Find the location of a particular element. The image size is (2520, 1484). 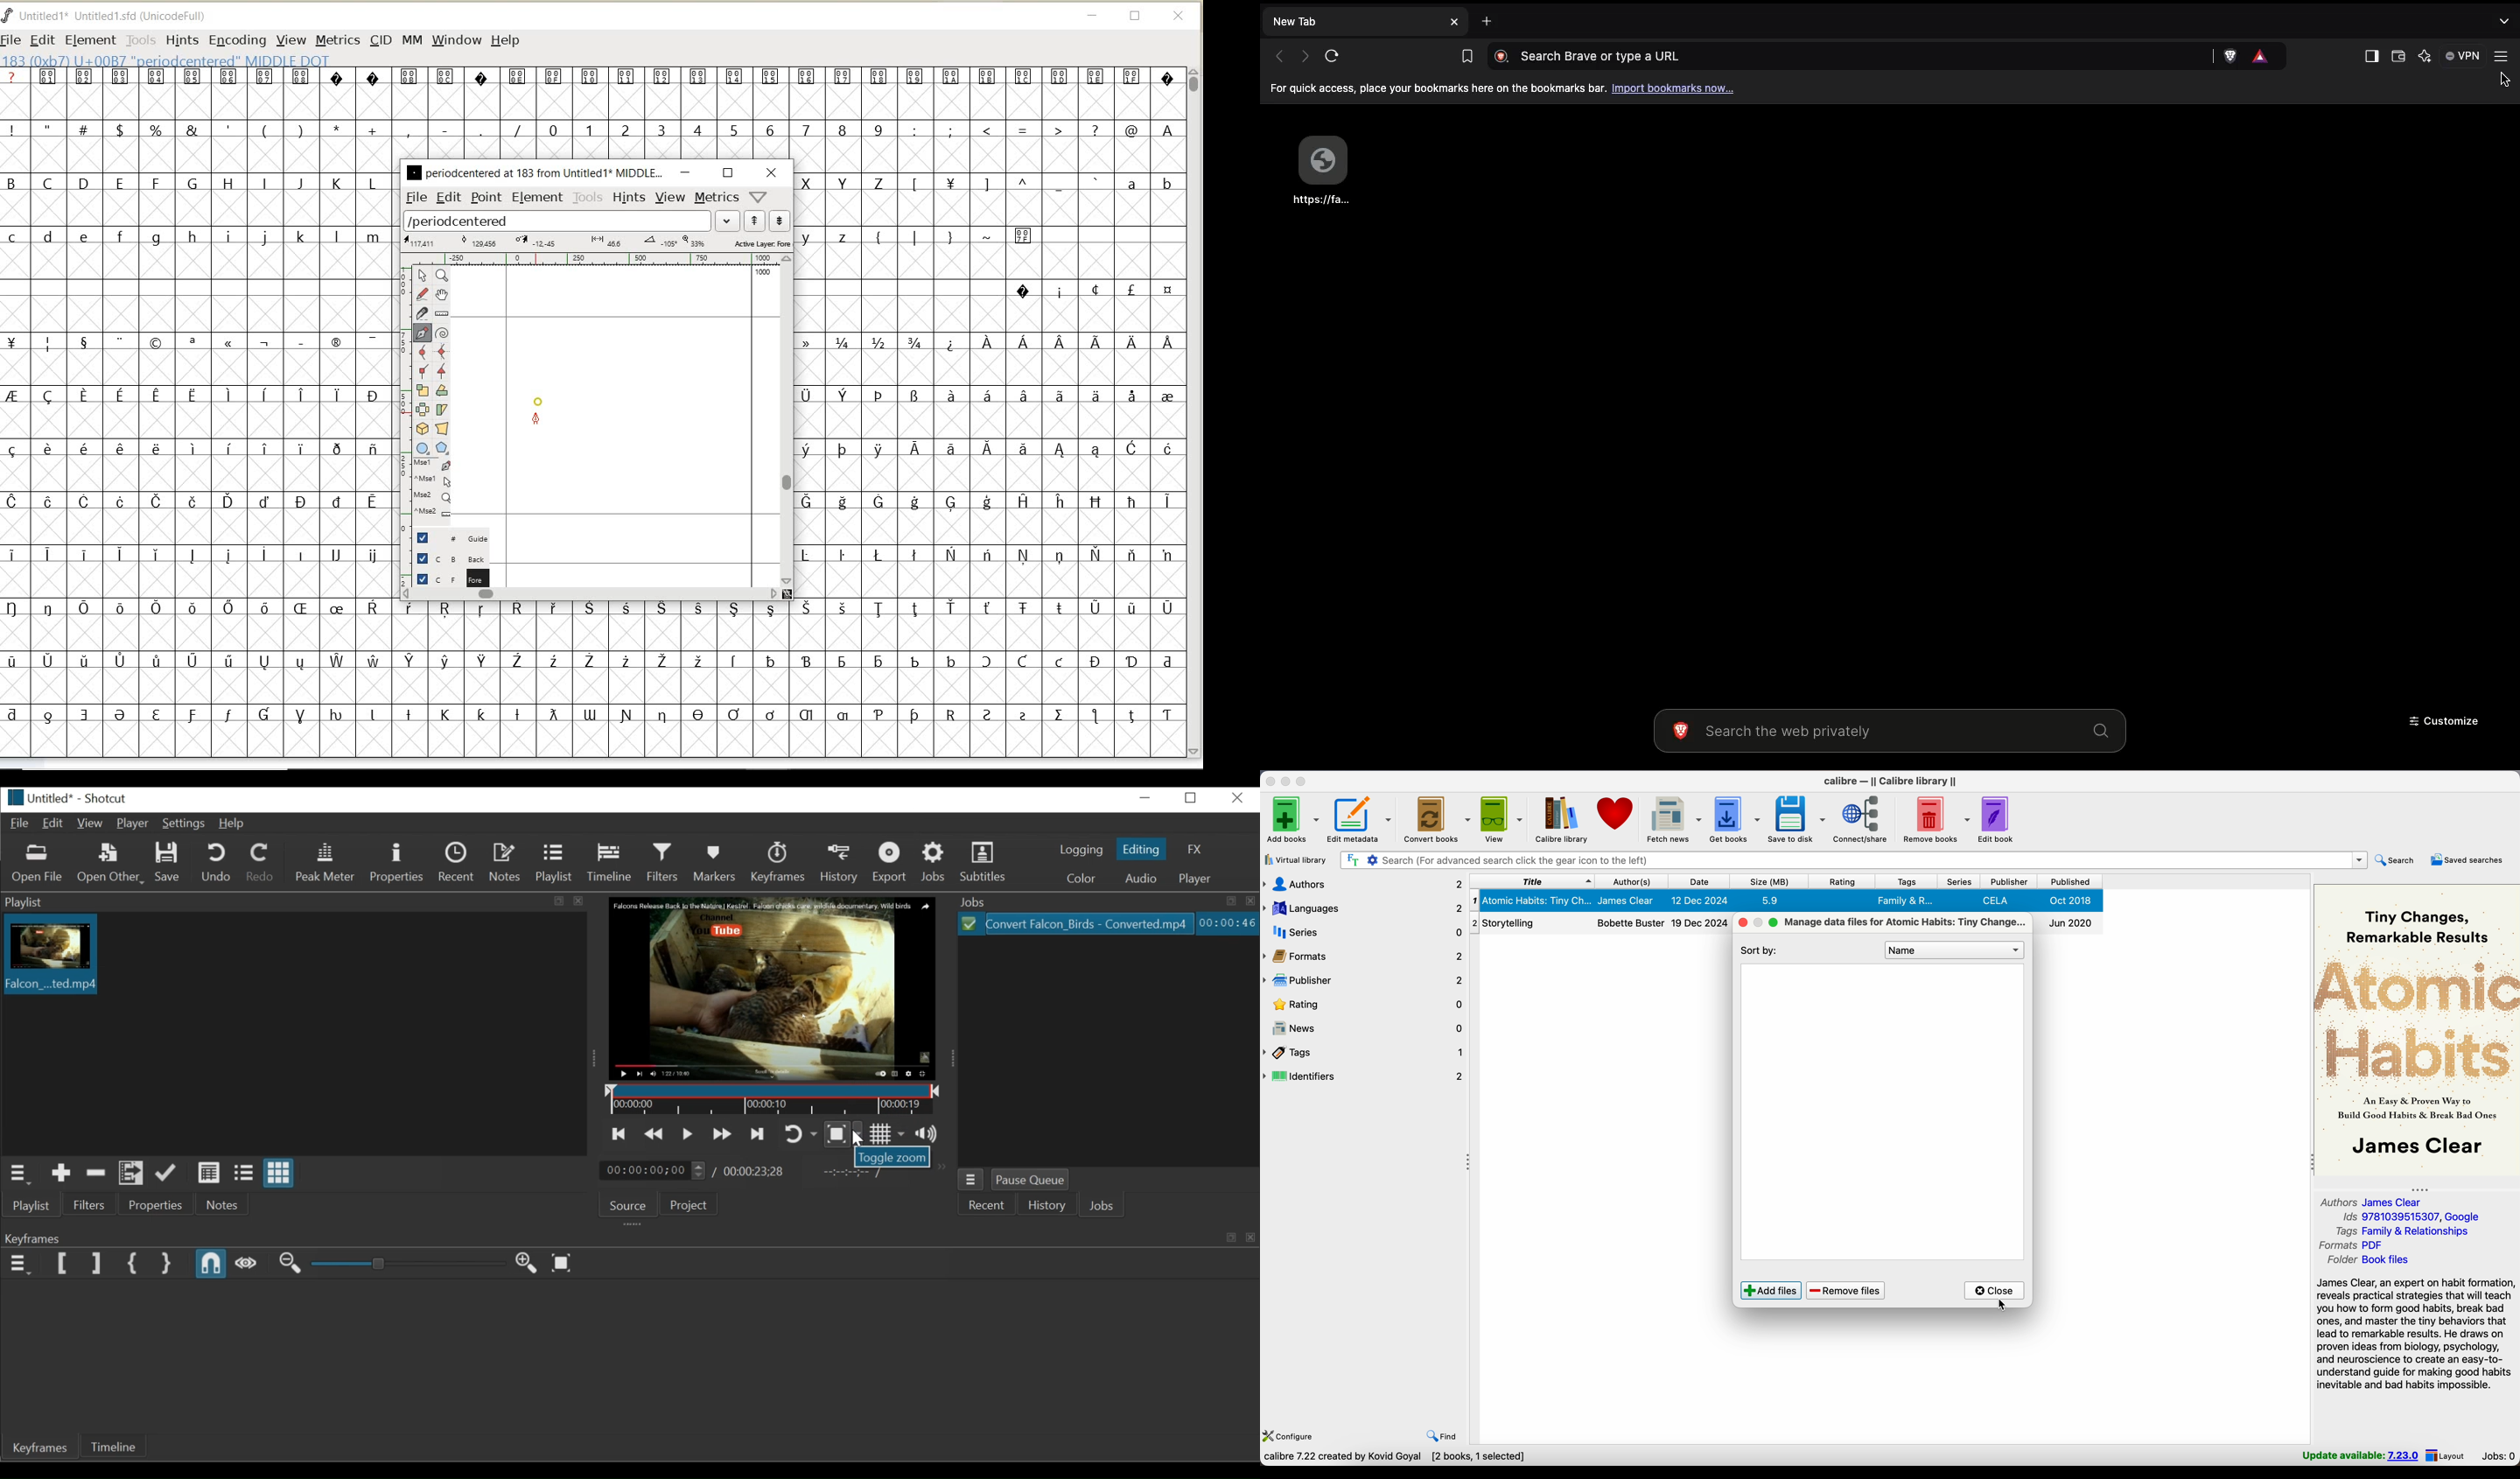

Update is located at coordinates (163, 1173).